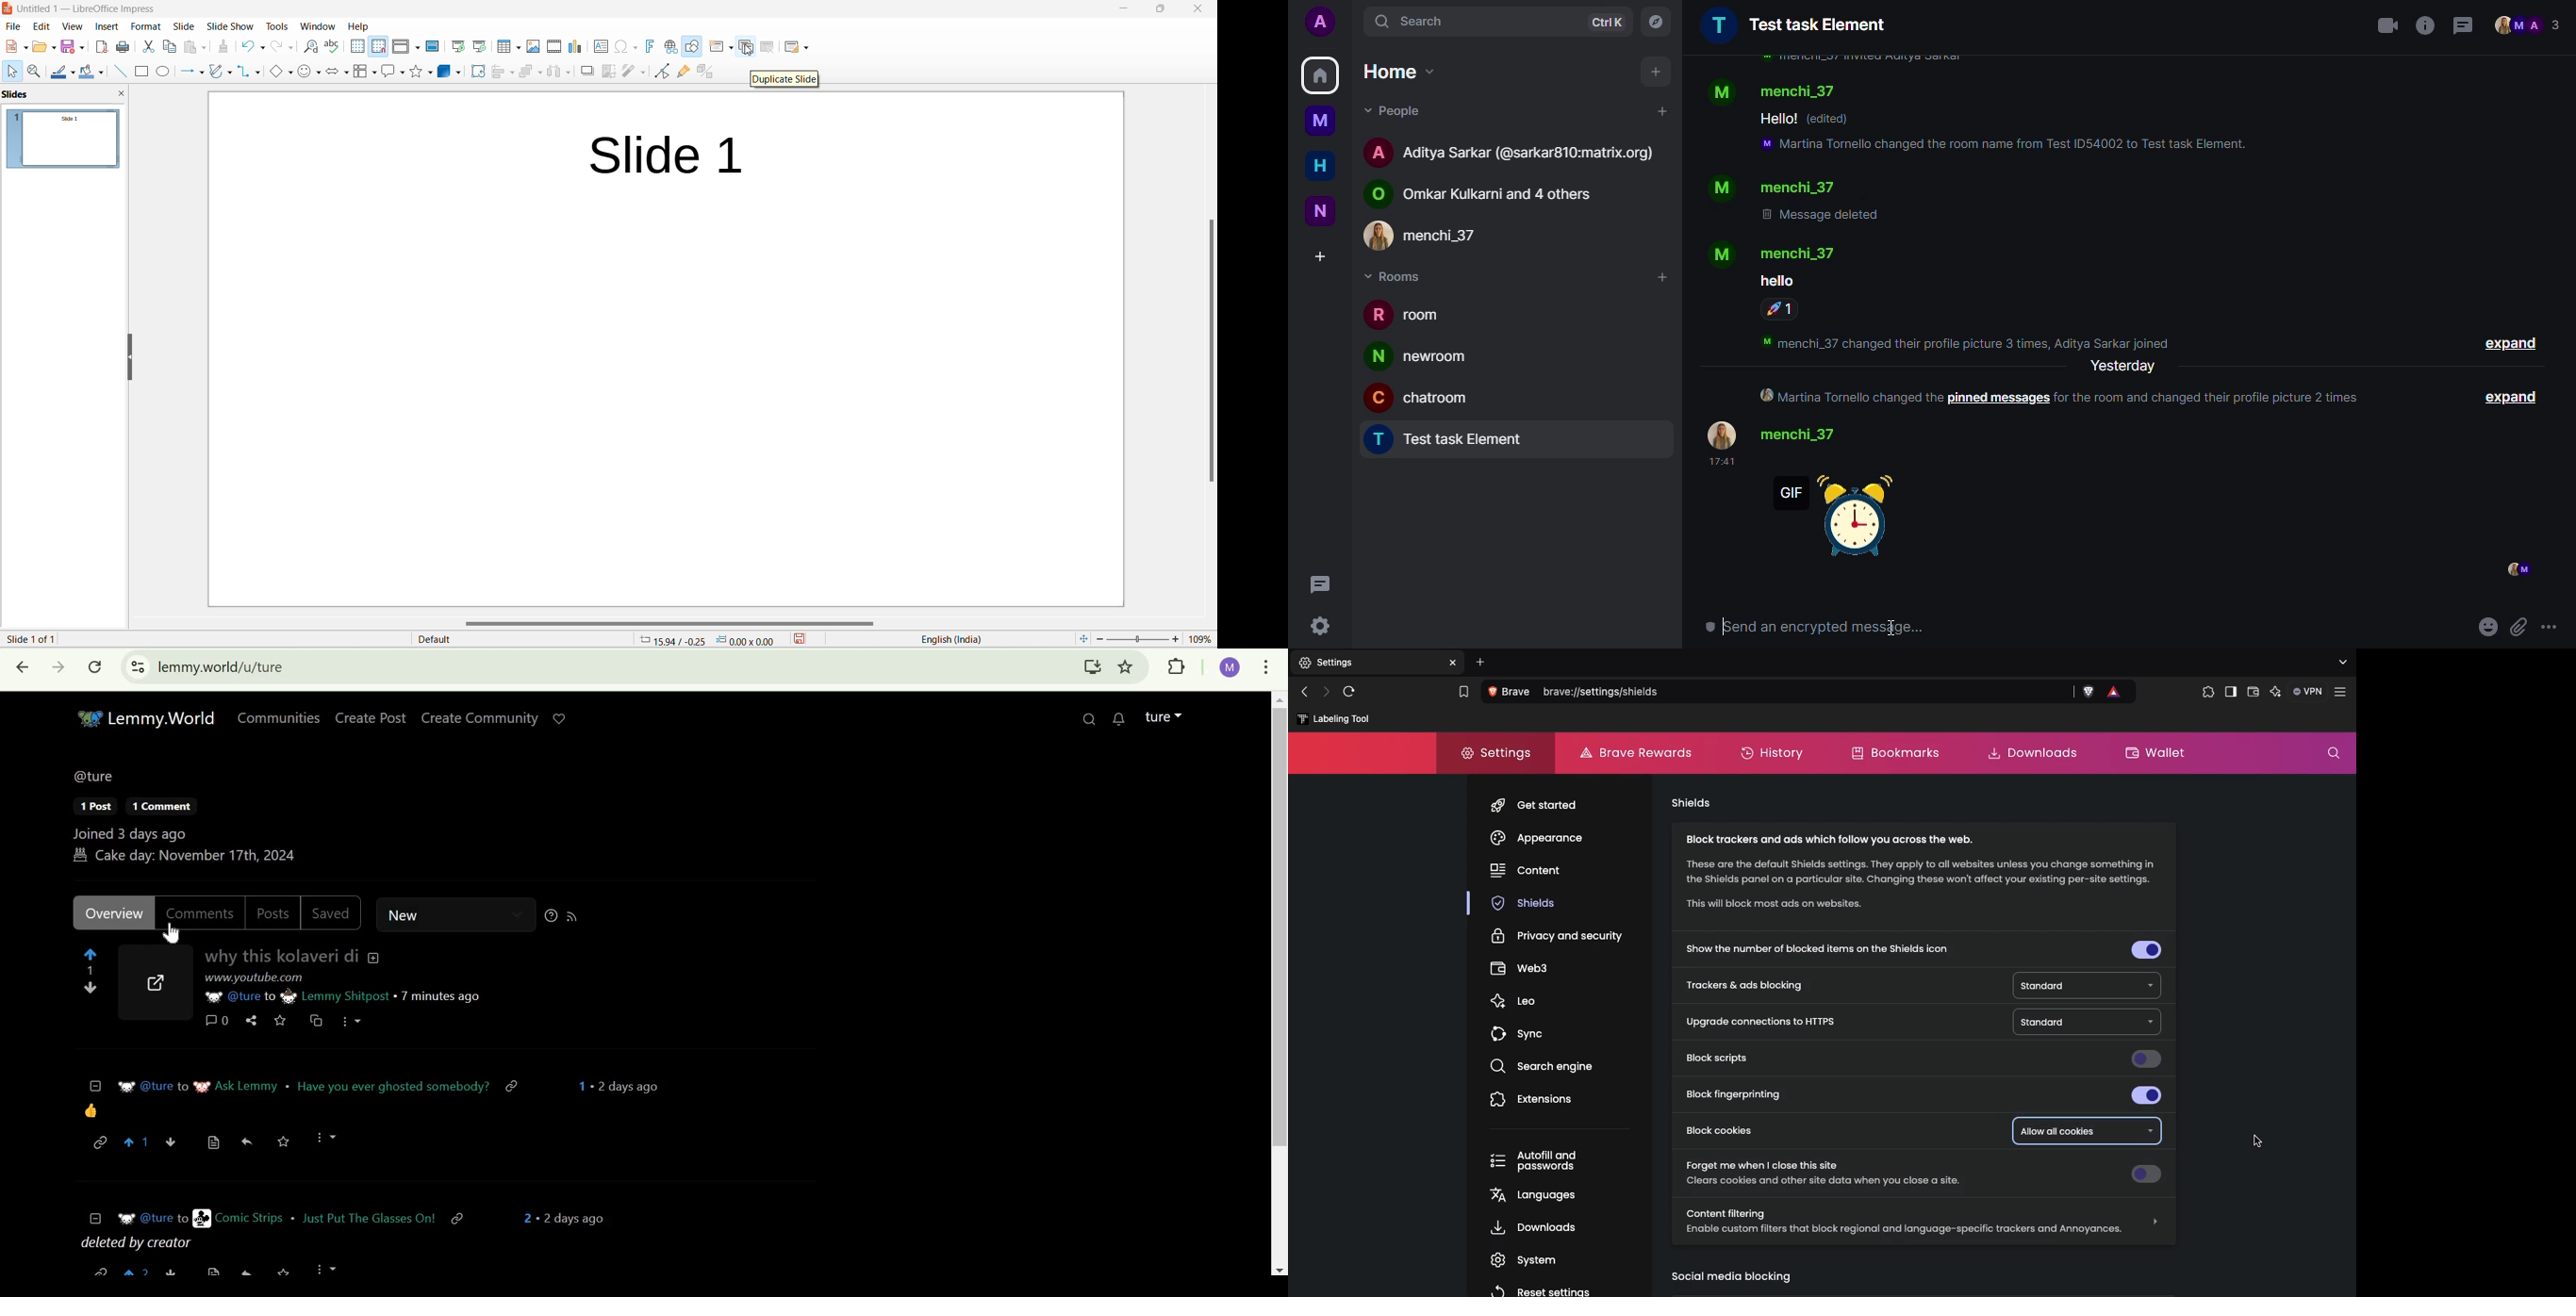 The height and width of the screenshot is (1316, 2576). Describe the element at coordinates (101, 1142) in the screenshot. I see `link` at that location.